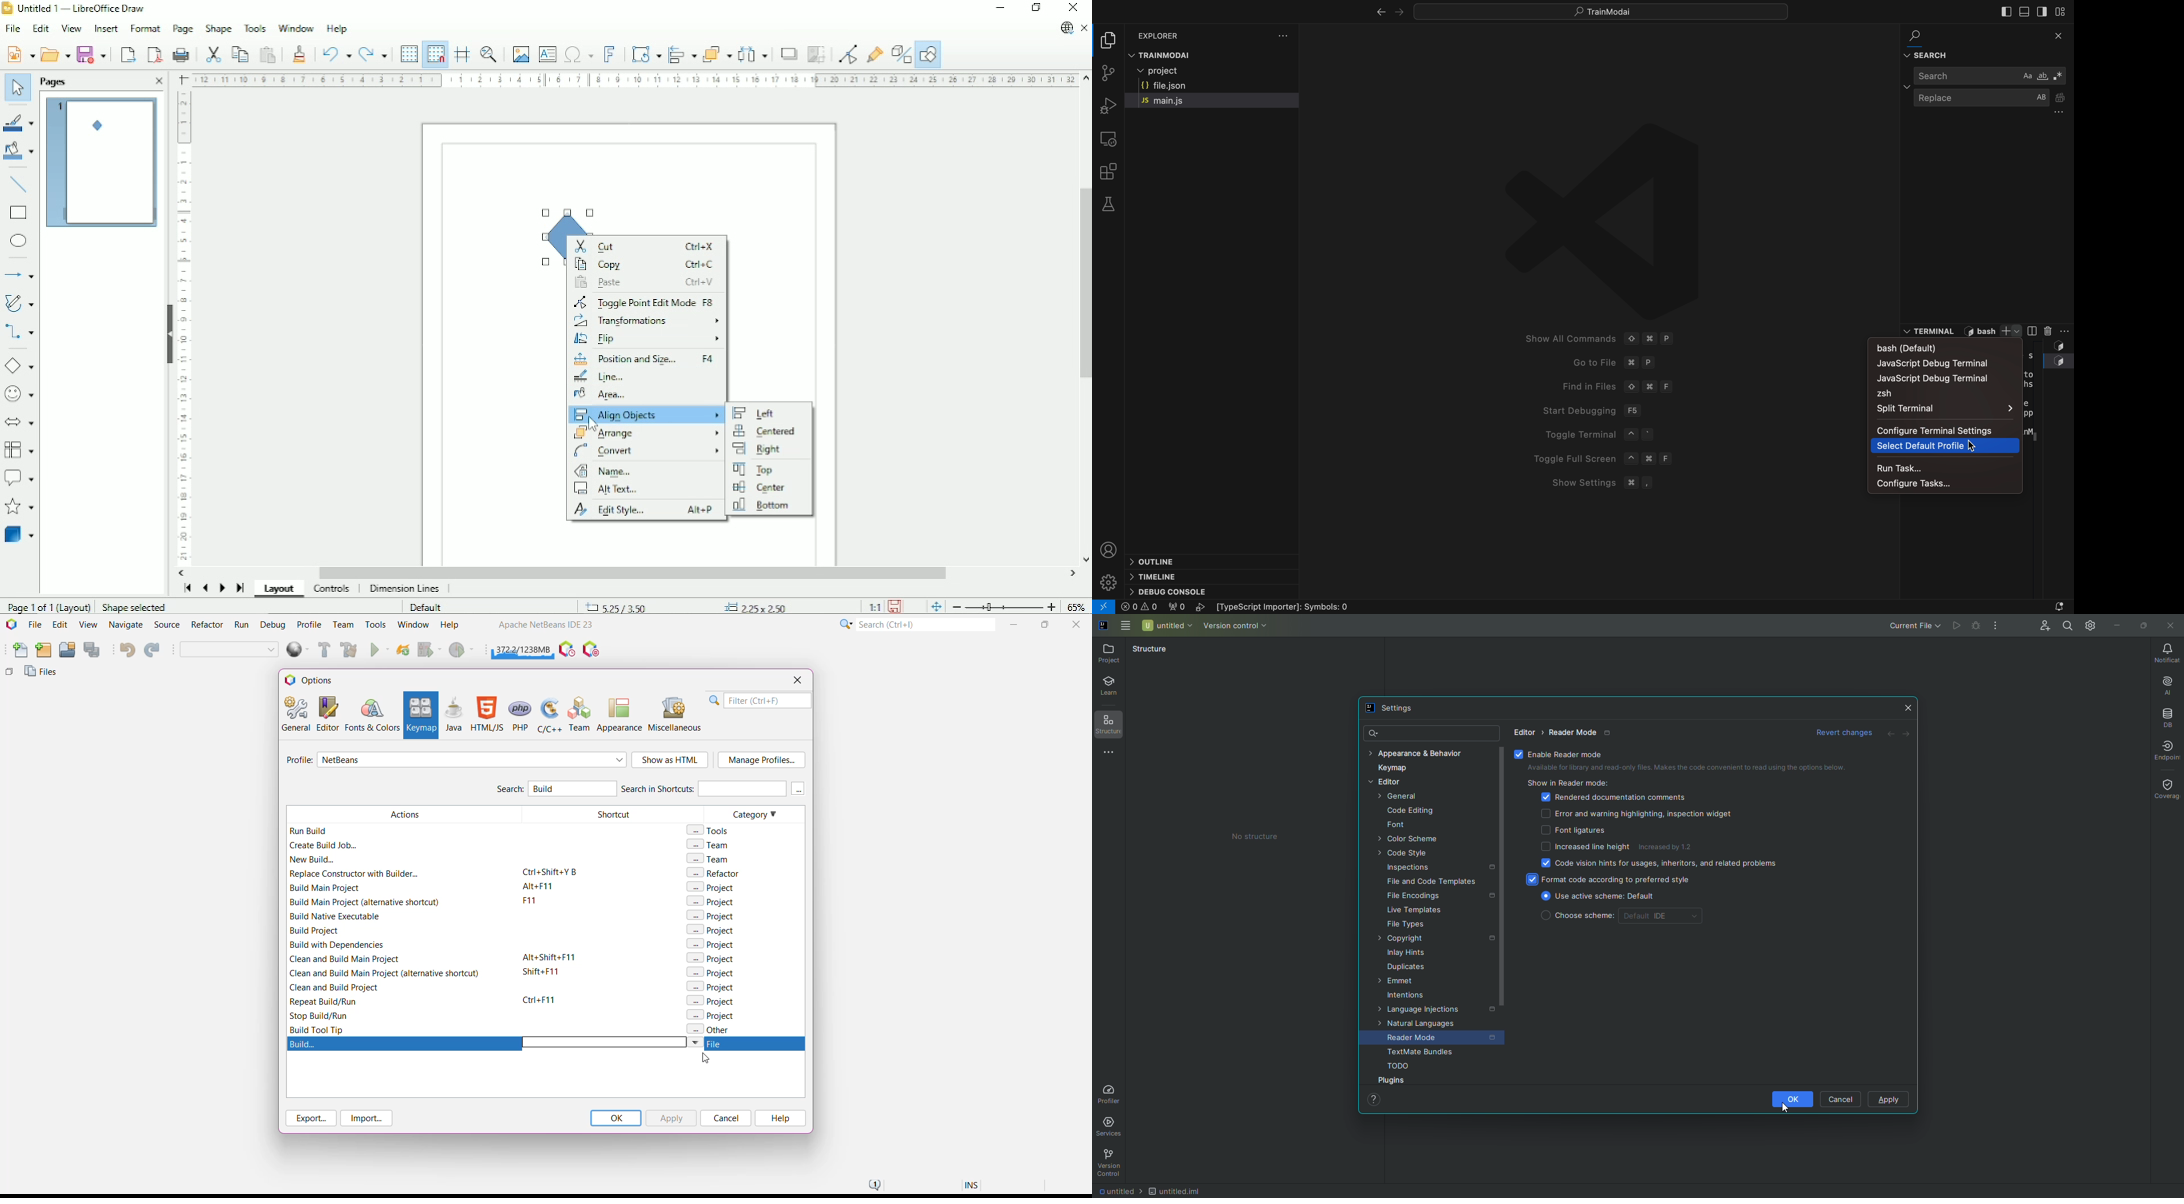  What do you see at coordinates (1156, 561) in the screenshot?
I see `outline` at bounding box center [1156, 561].